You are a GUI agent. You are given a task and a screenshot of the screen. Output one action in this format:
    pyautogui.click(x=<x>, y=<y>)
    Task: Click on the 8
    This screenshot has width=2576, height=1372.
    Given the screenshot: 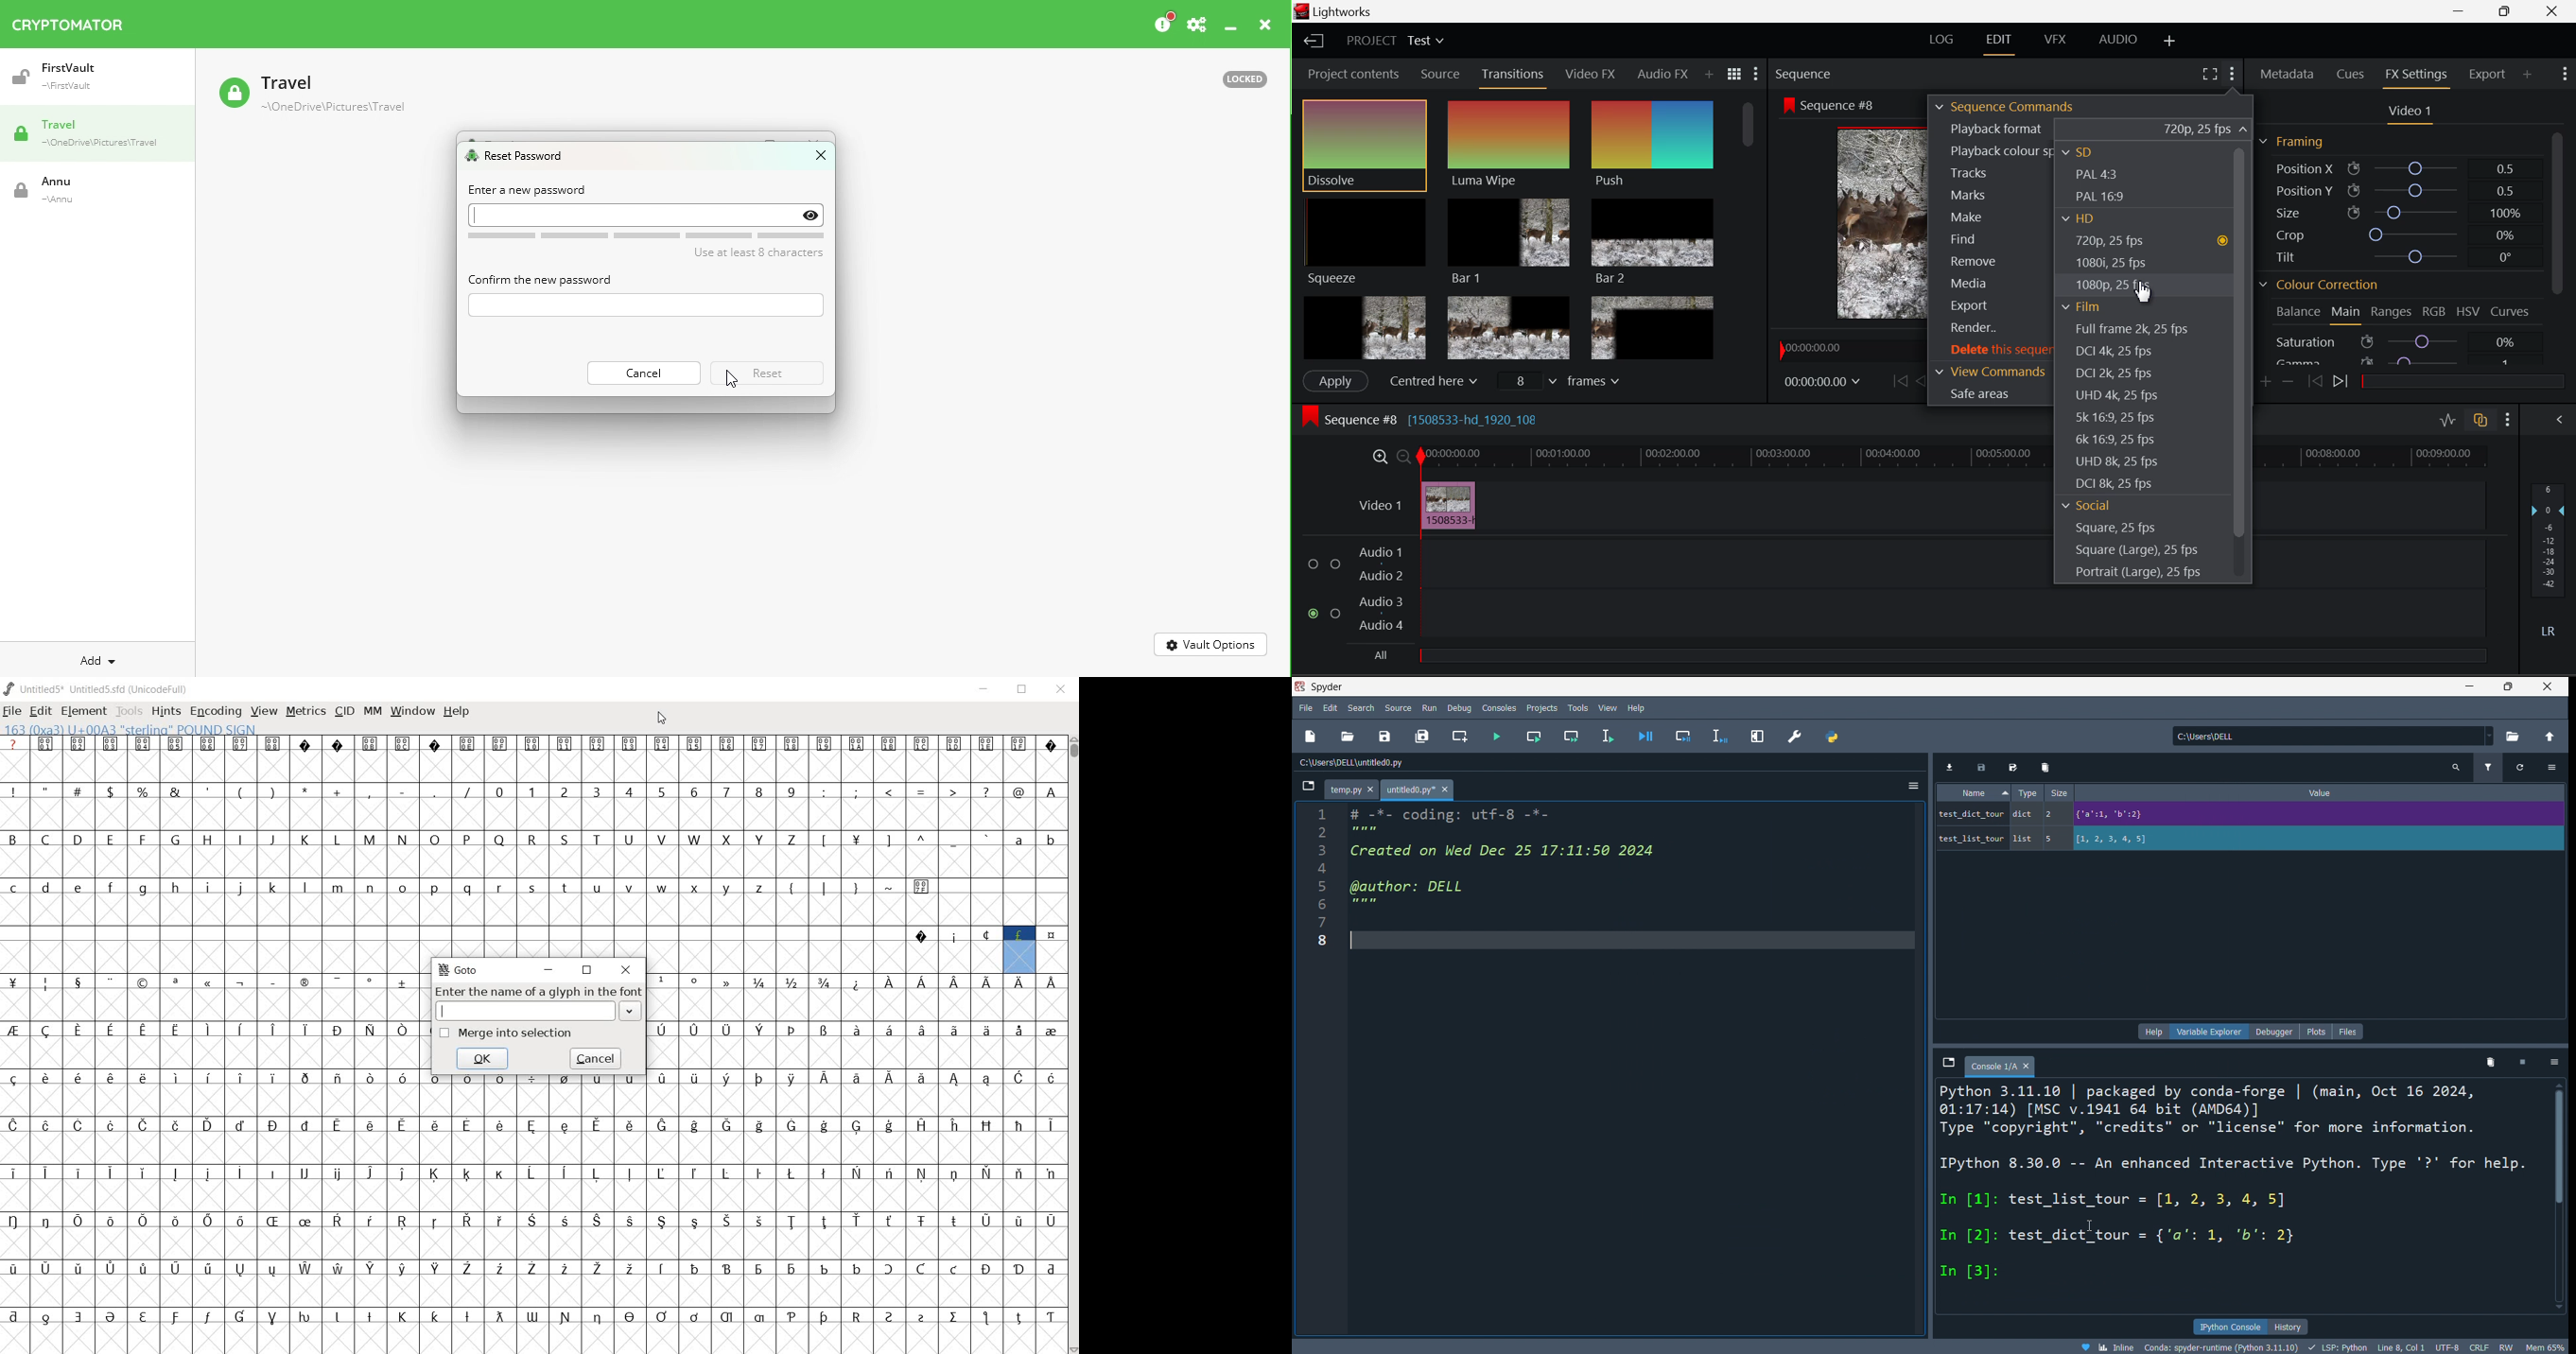 What is the action you would take?
    pyautogui.click(x=1324, y=938)
    